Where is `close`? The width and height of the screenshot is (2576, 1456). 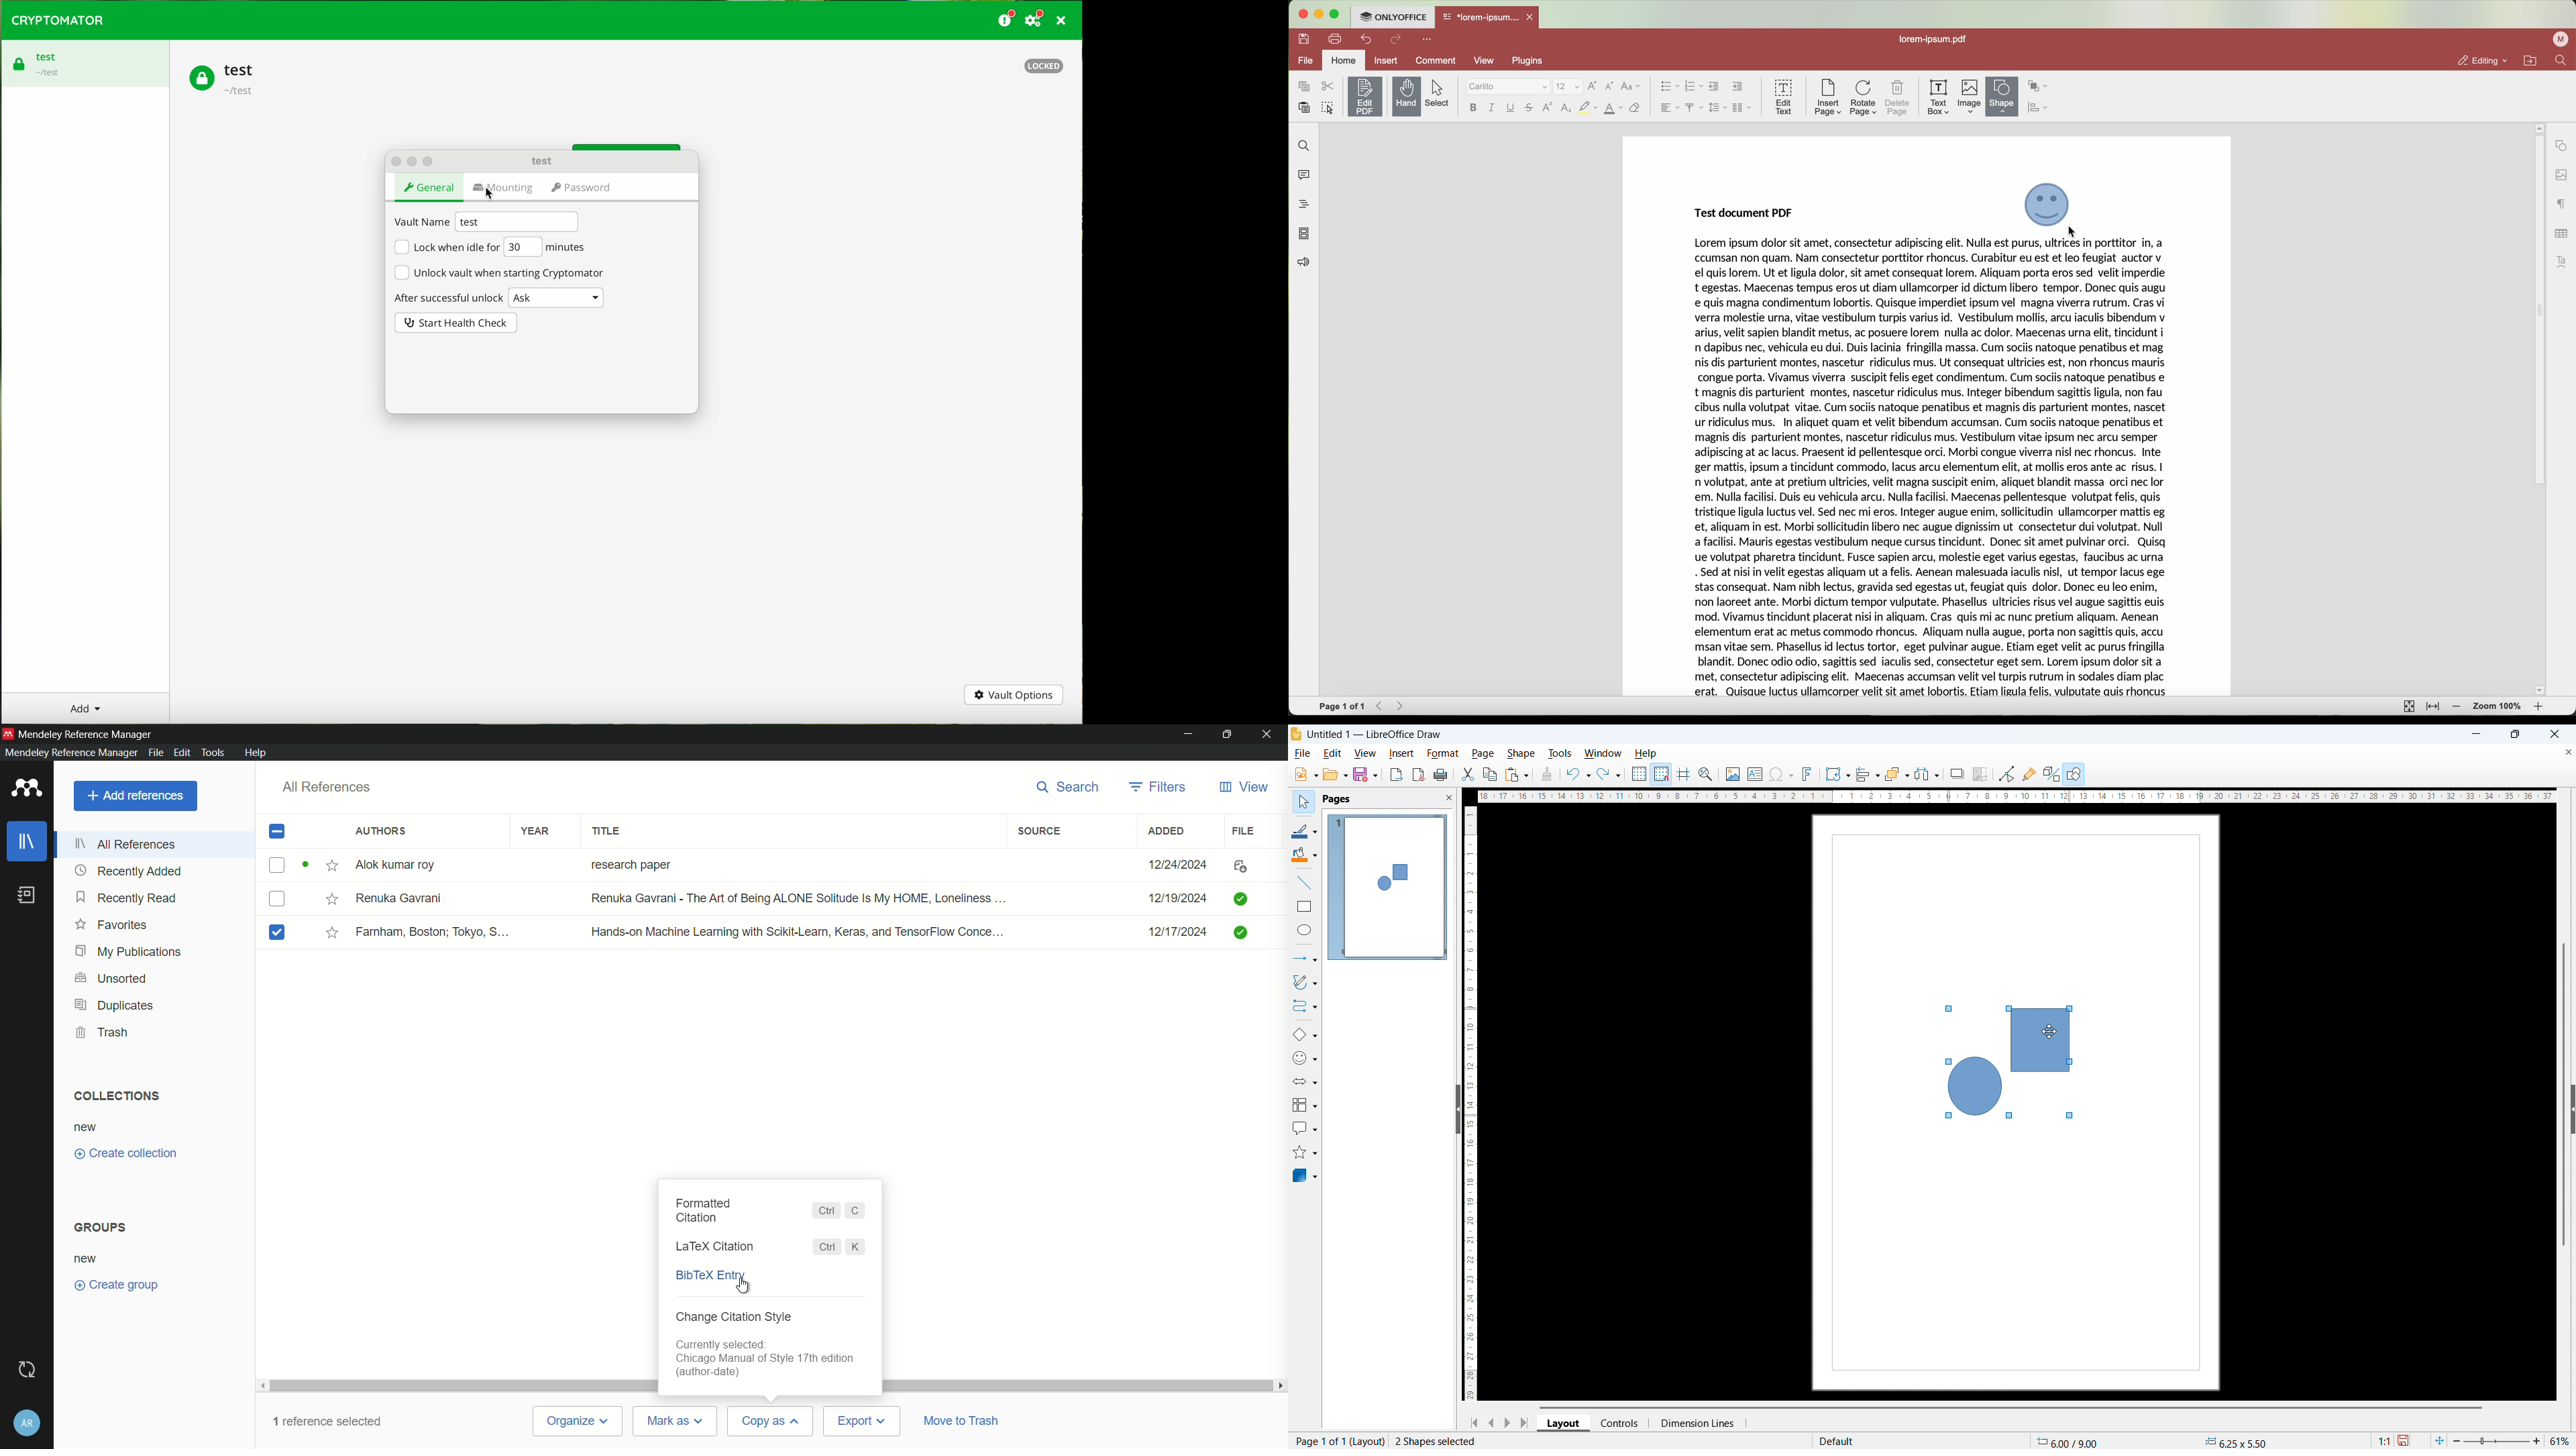
close is located at coordinates (2555, 734).